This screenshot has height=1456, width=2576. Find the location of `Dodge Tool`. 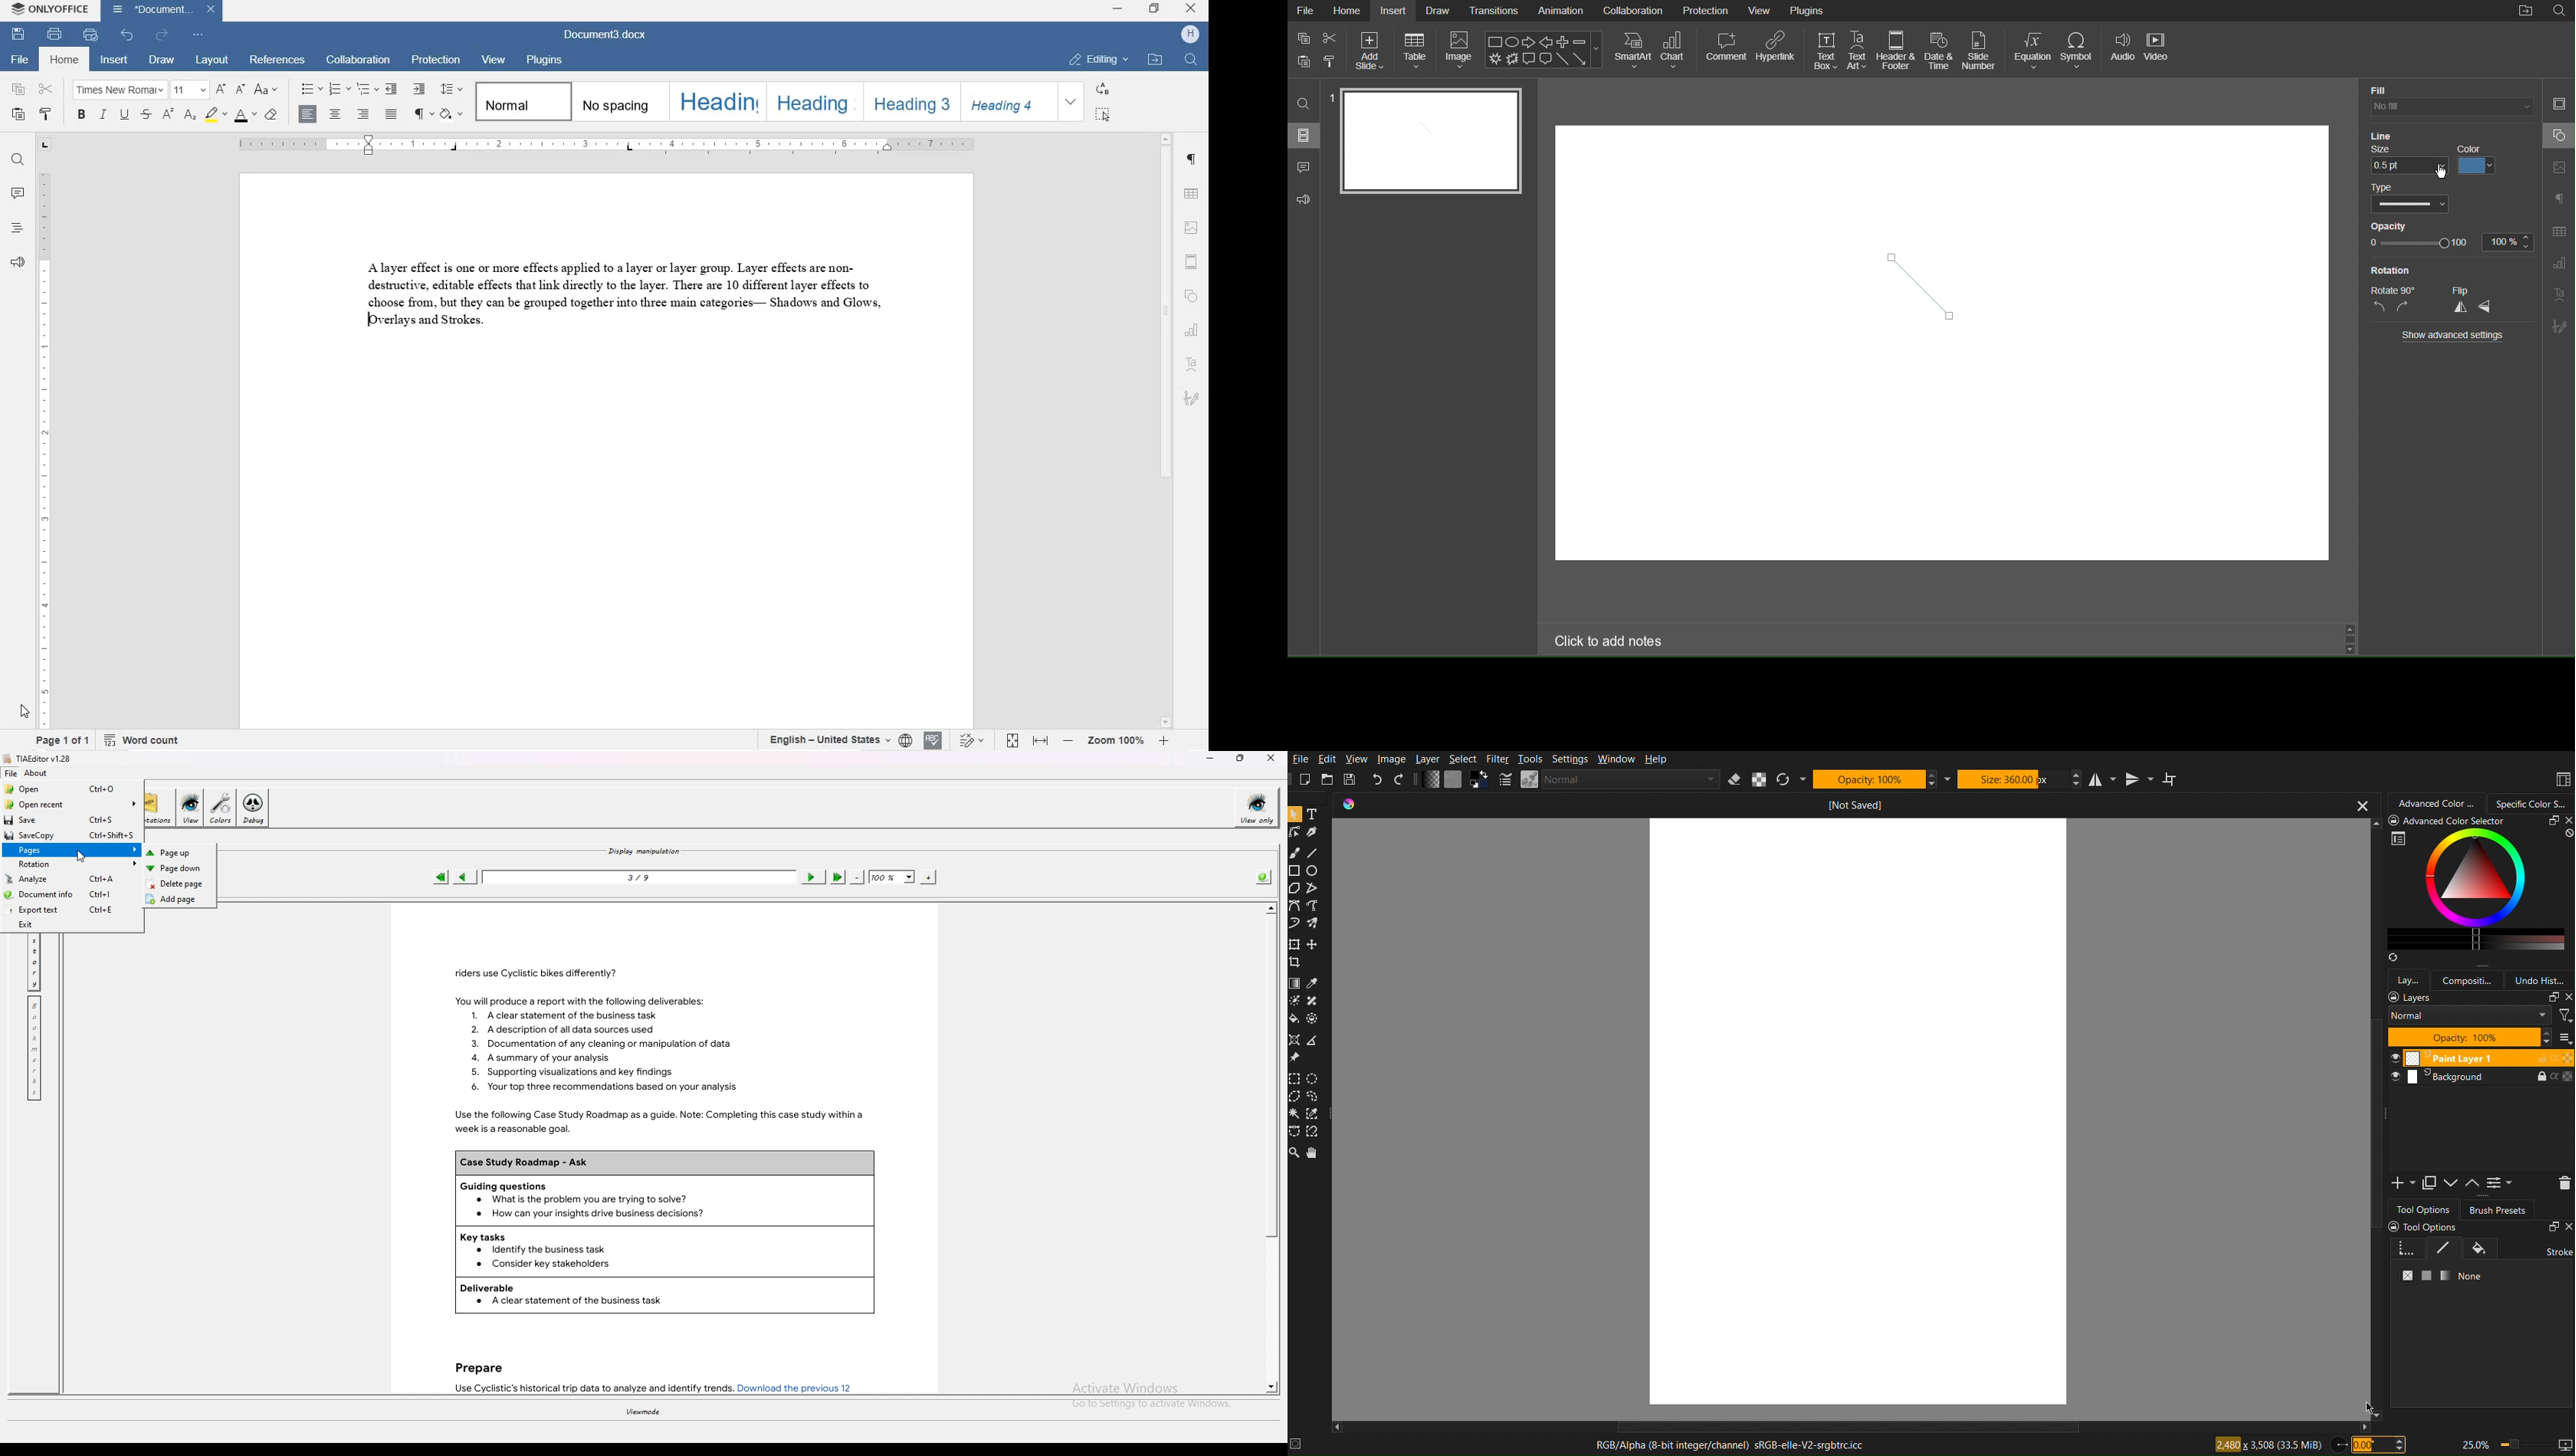

Dodge Tool is located at coordinates (1295, 1000).